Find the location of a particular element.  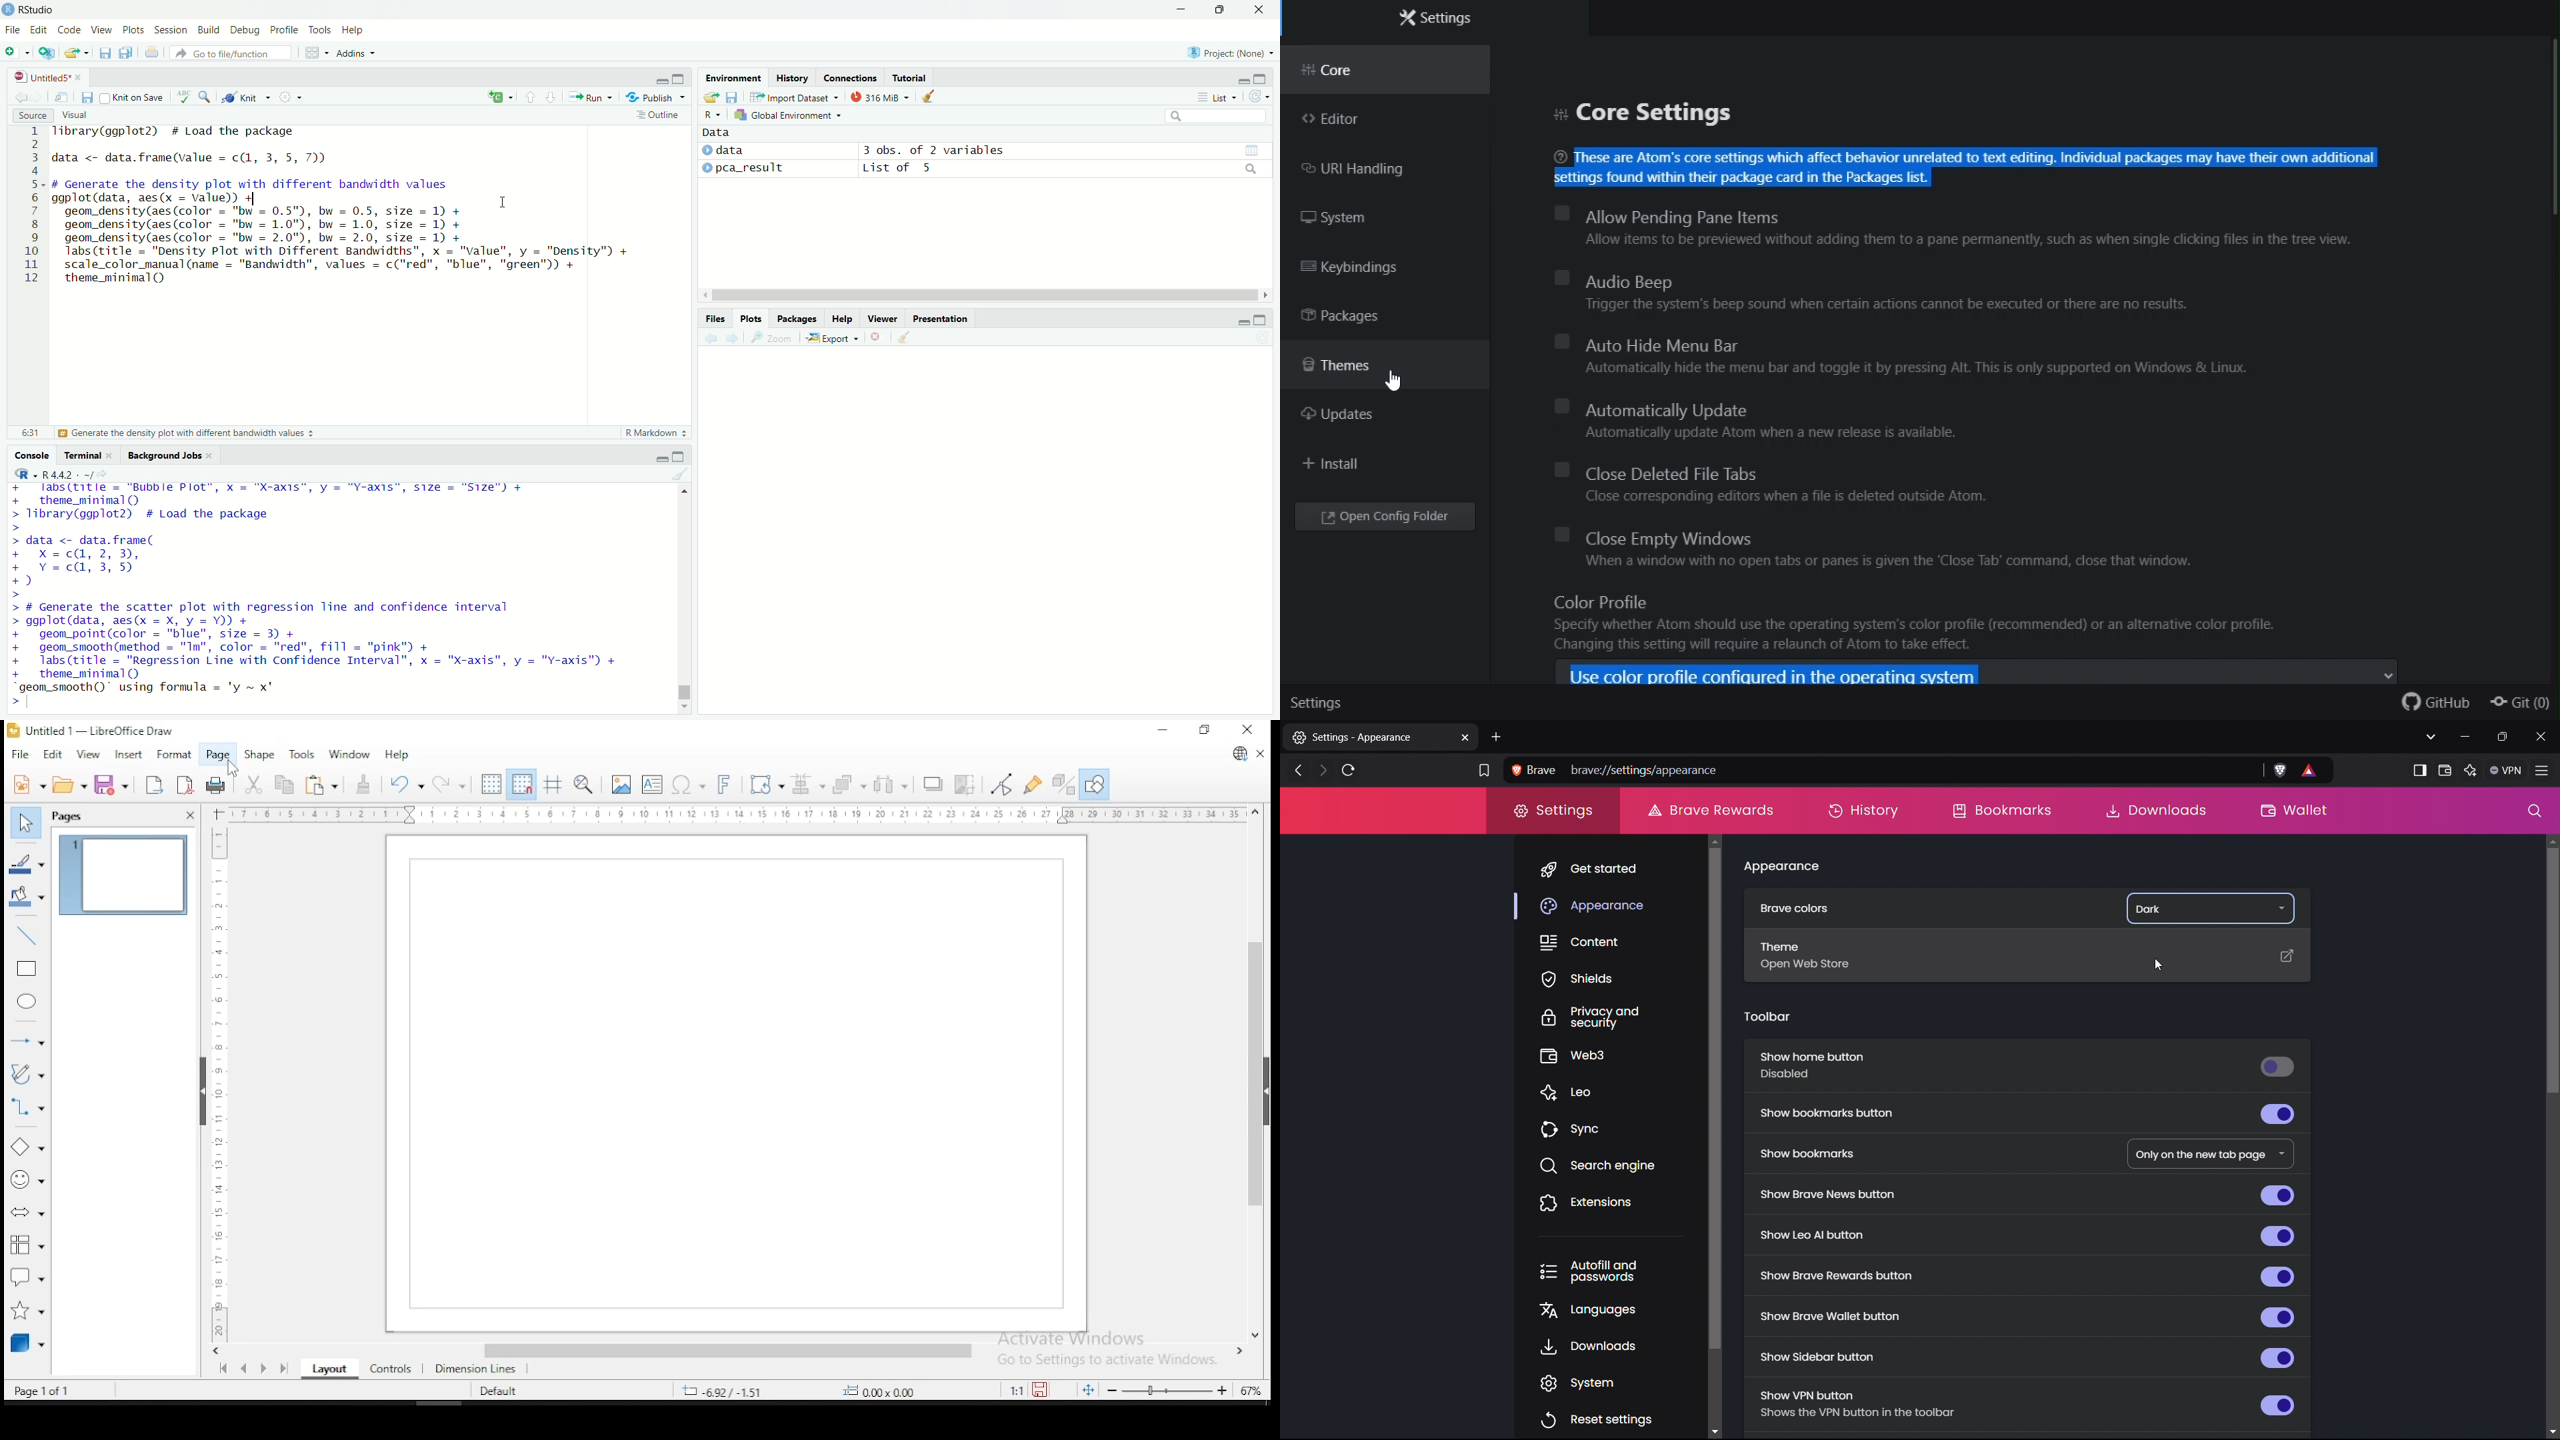

maximize is located at coordinates (1260, 78).